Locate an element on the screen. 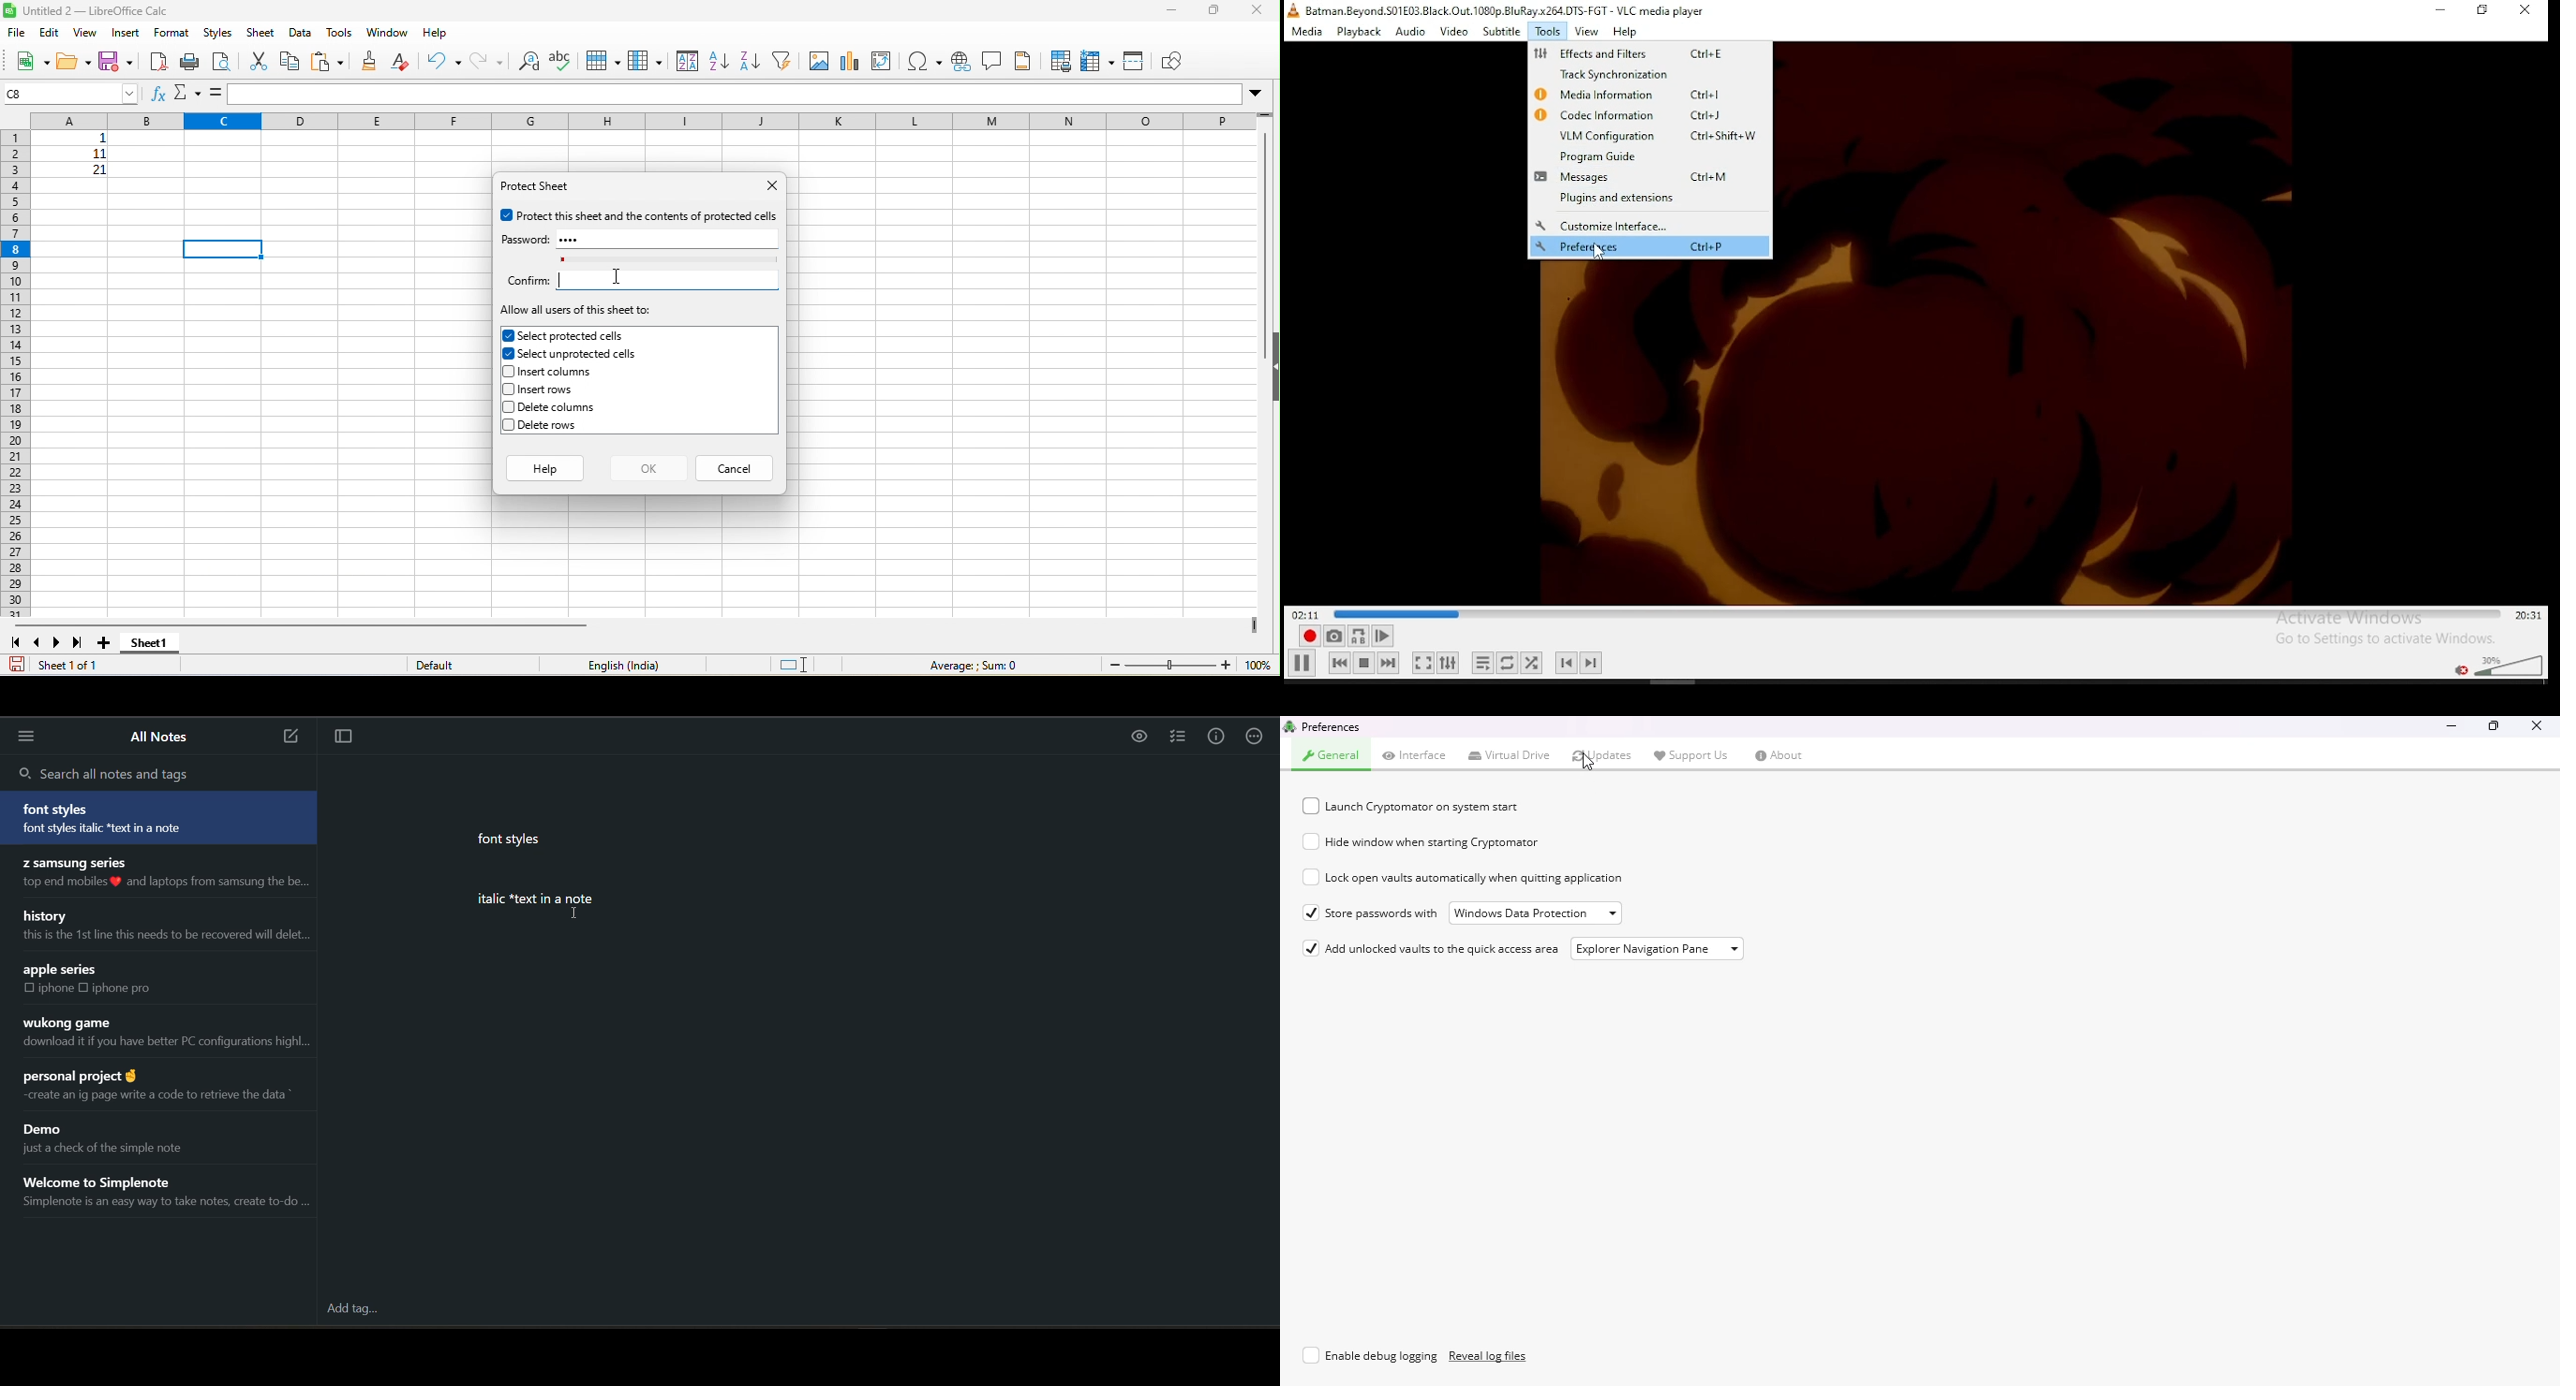 The height and width of the screenshot is (1400, 2576). copy is located at coordinates (290, 63).